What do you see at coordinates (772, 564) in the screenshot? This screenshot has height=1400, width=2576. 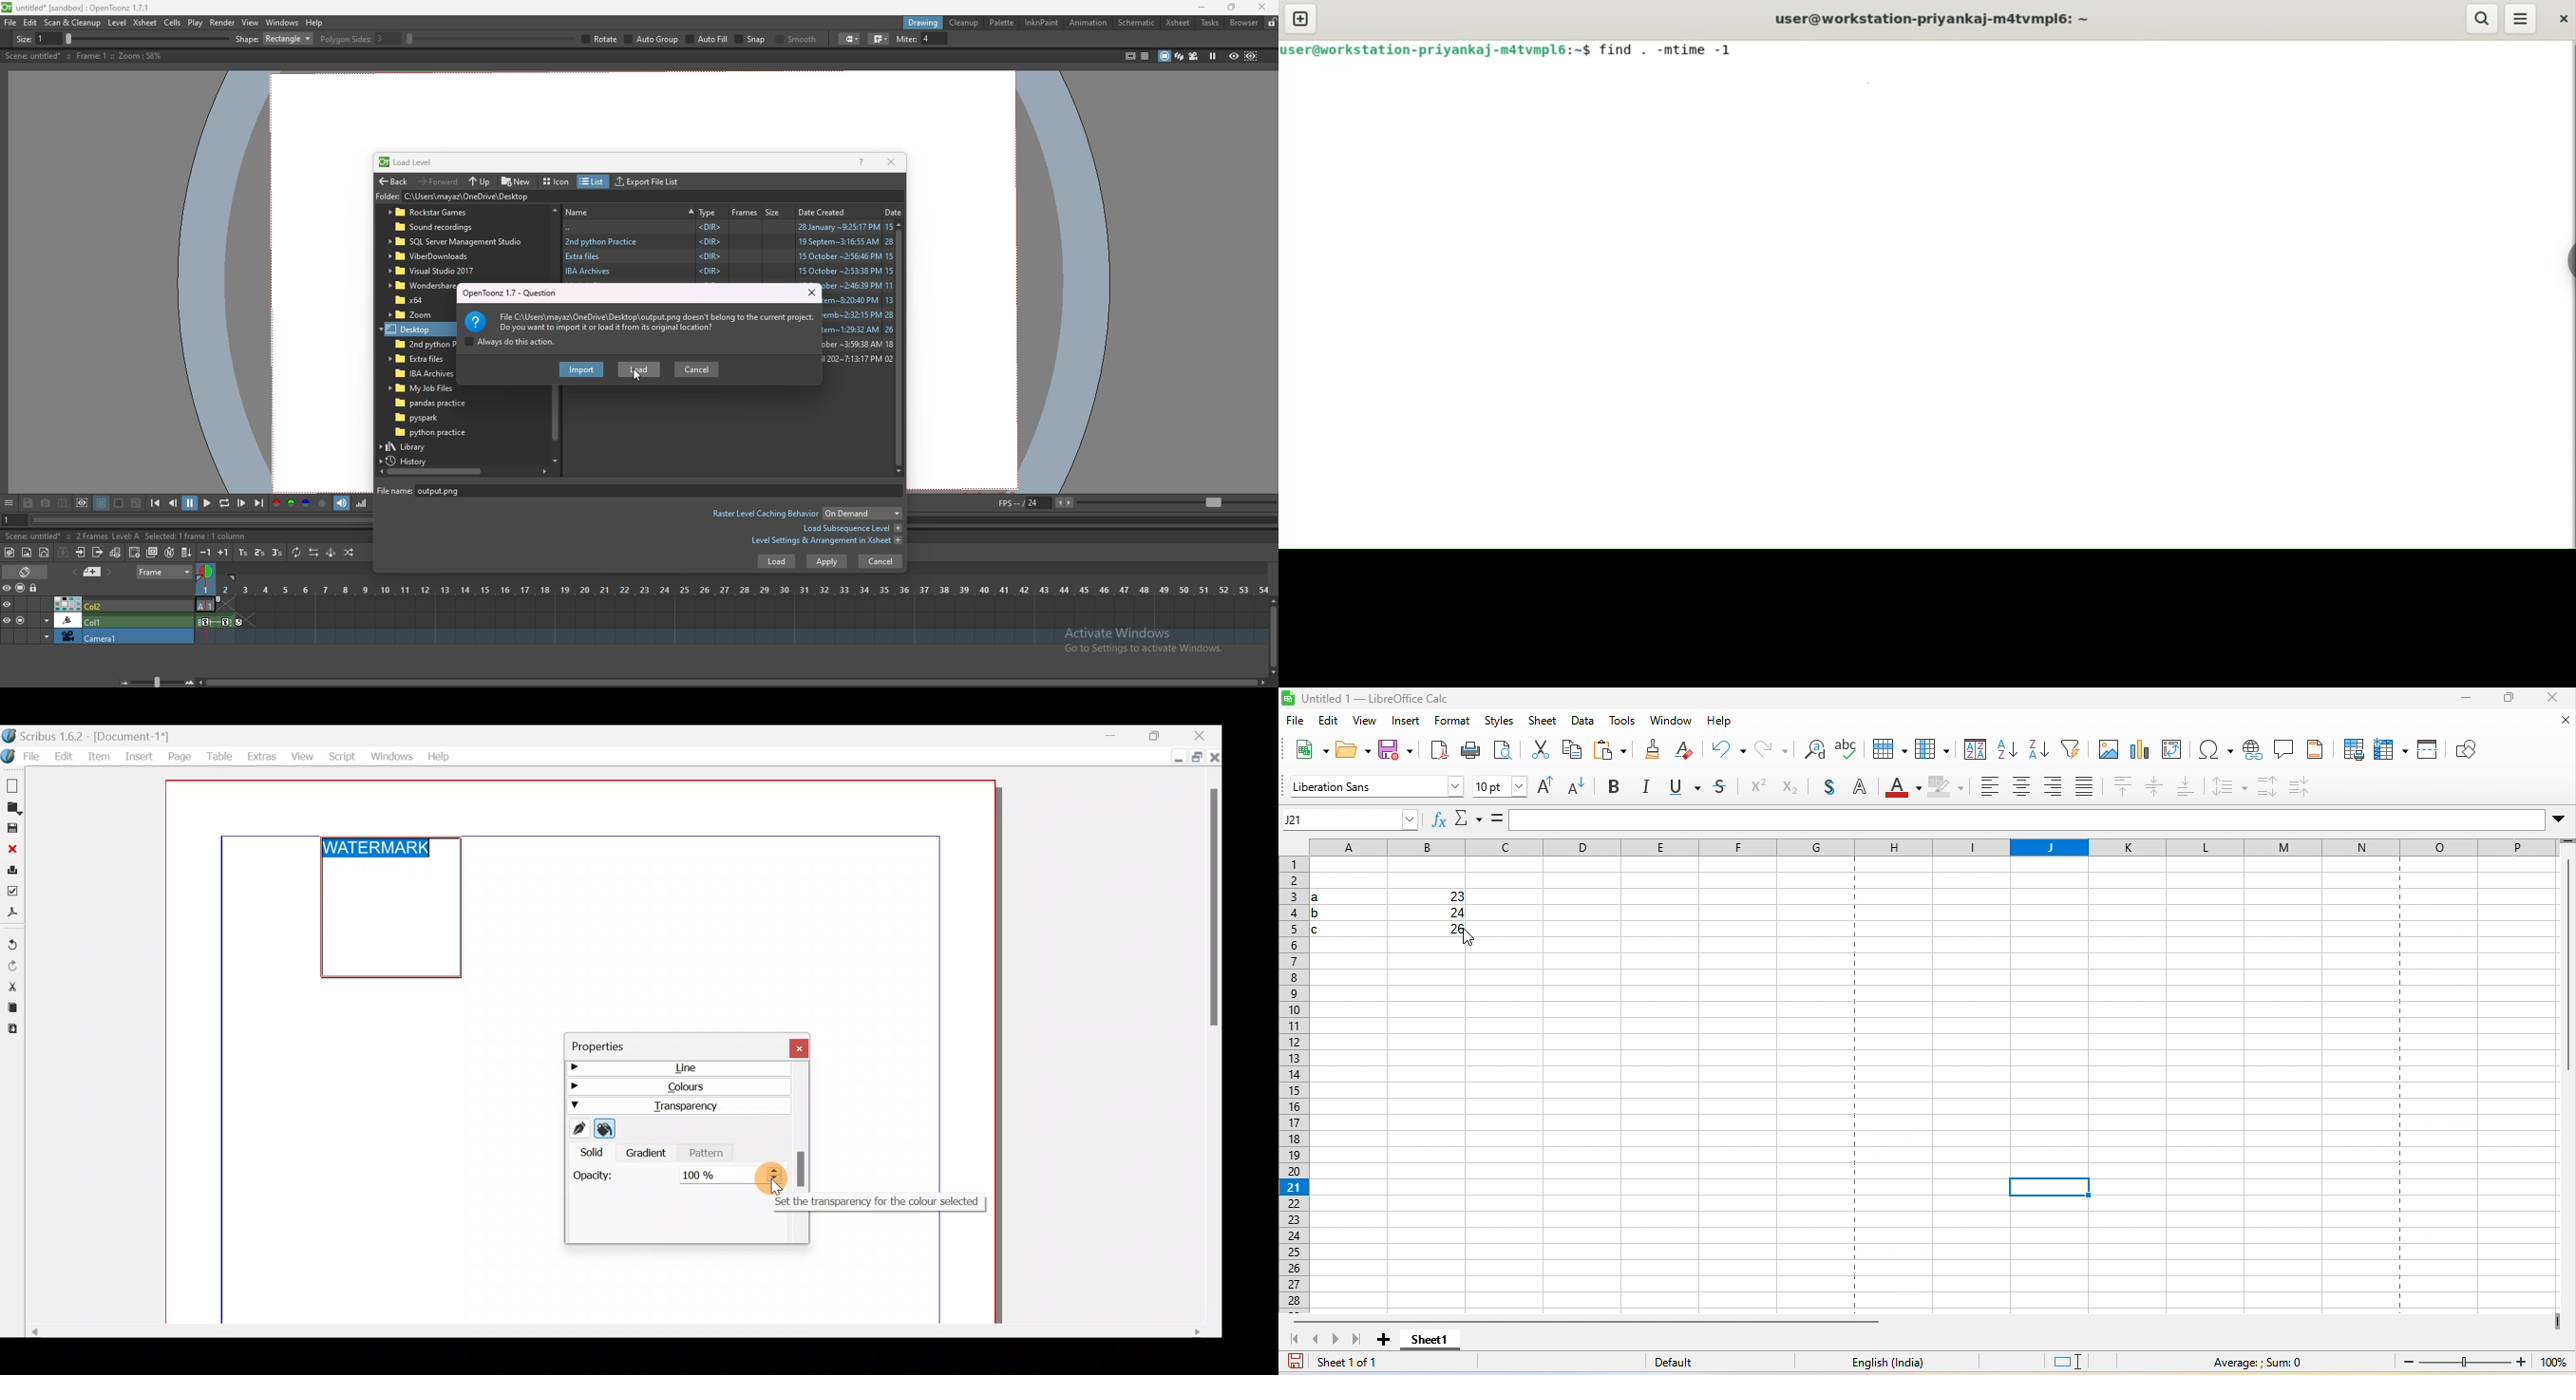 I see `load` at bounding box center [772, 564].